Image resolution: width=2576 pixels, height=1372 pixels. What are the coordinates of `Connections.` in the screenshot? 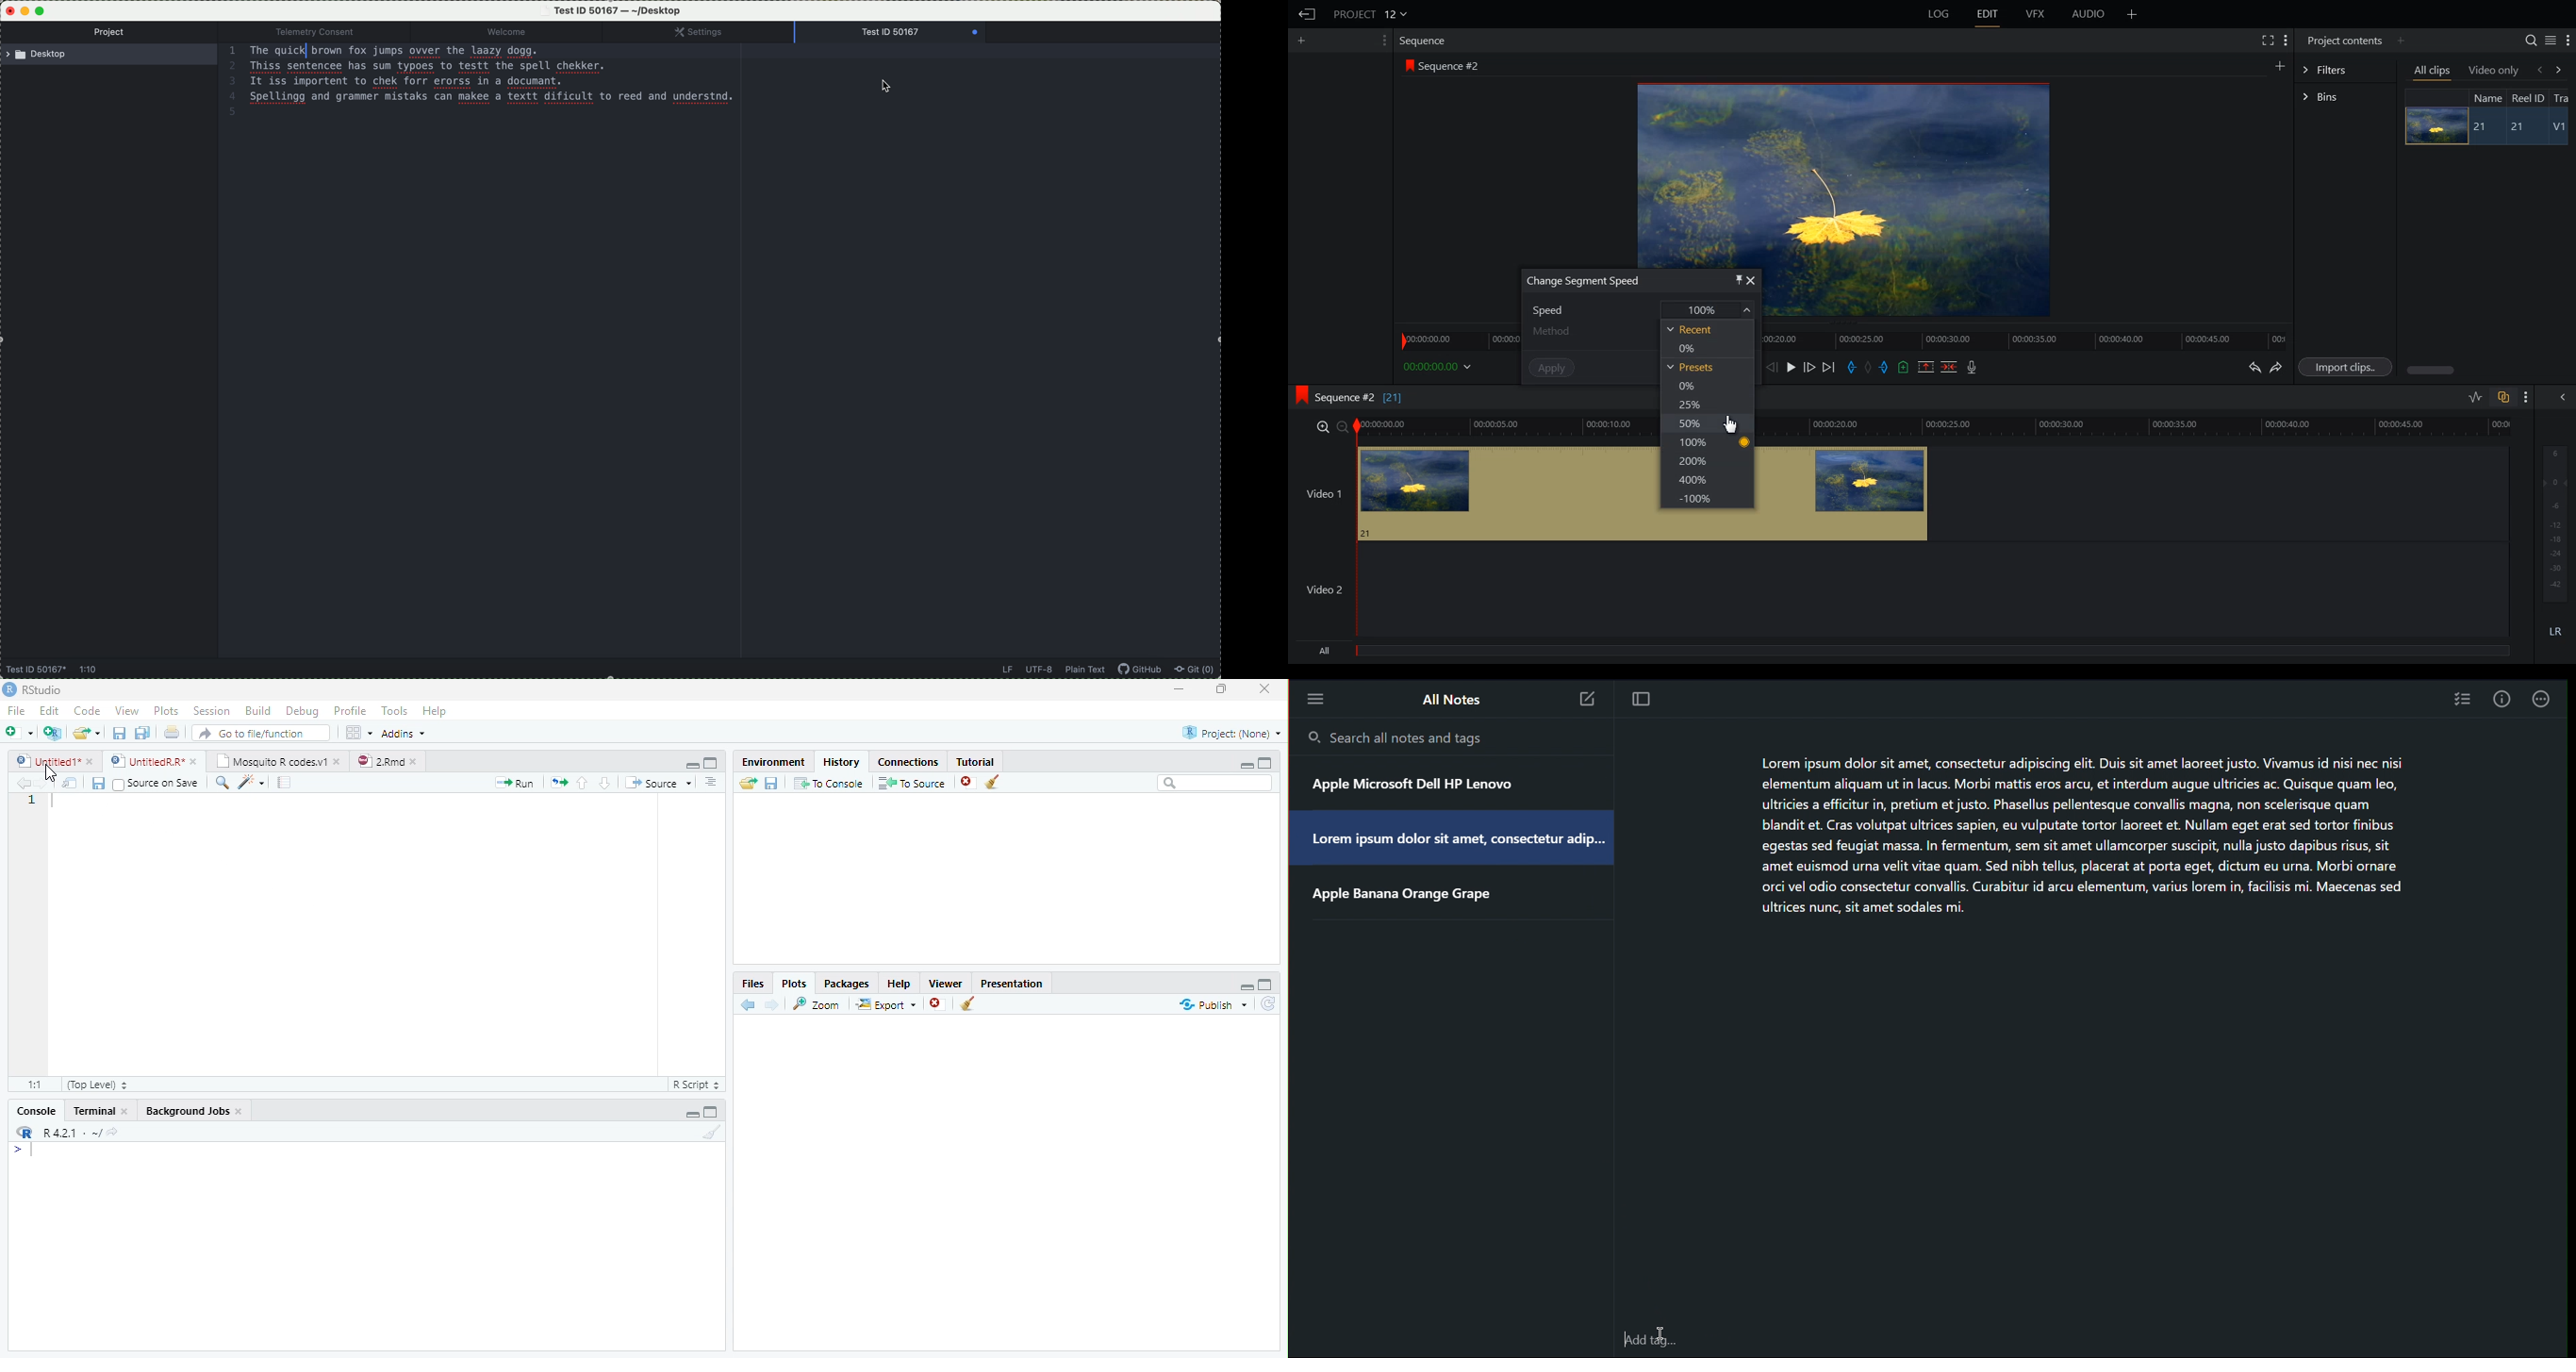 It's located at (908, 761).